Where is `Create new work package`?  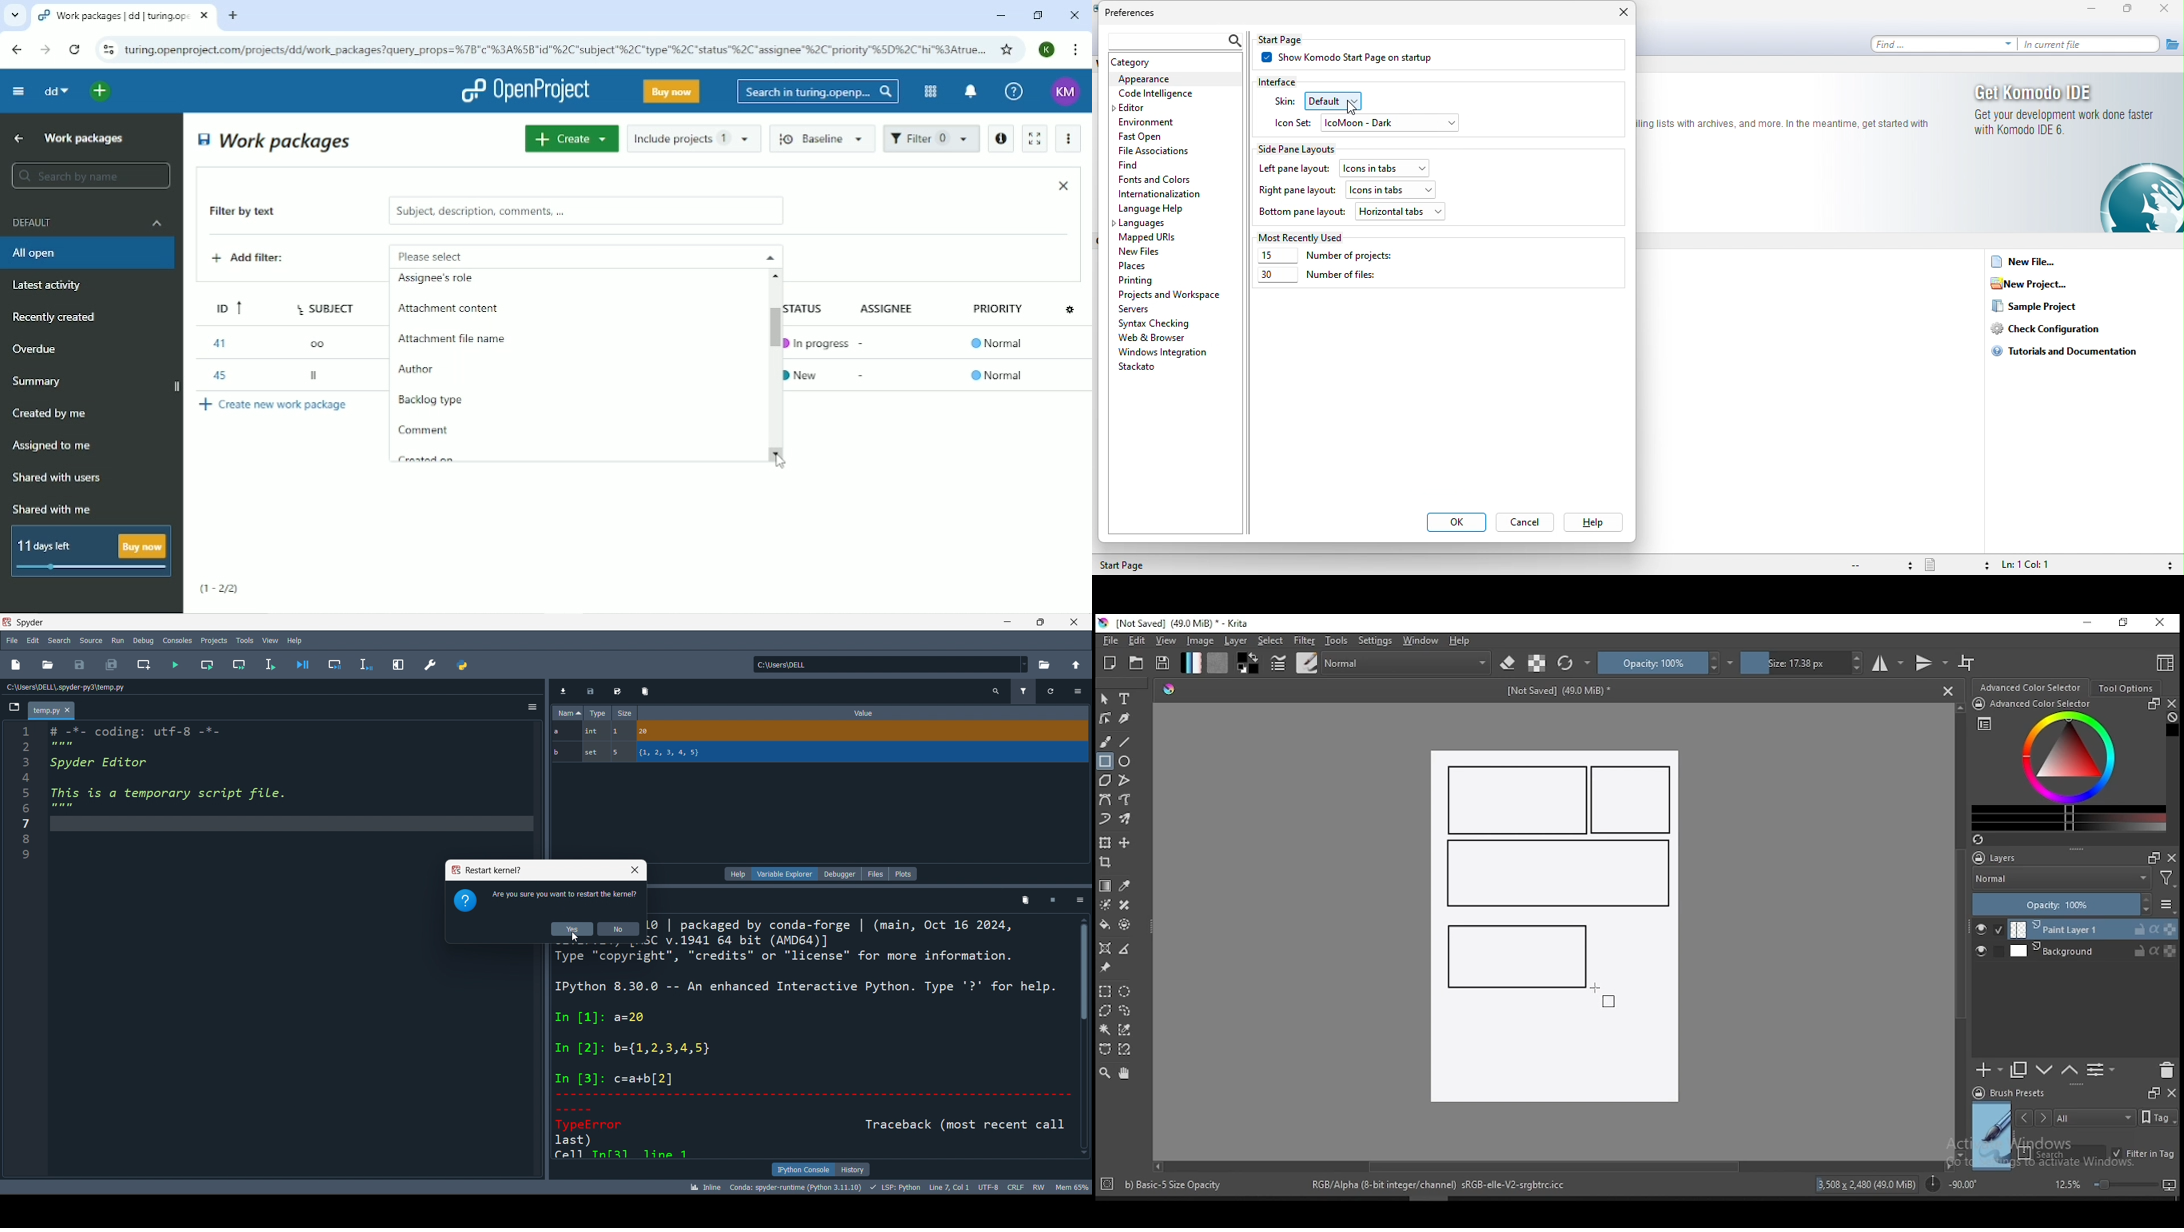 Create new work package is located at coordinates (275, 404).